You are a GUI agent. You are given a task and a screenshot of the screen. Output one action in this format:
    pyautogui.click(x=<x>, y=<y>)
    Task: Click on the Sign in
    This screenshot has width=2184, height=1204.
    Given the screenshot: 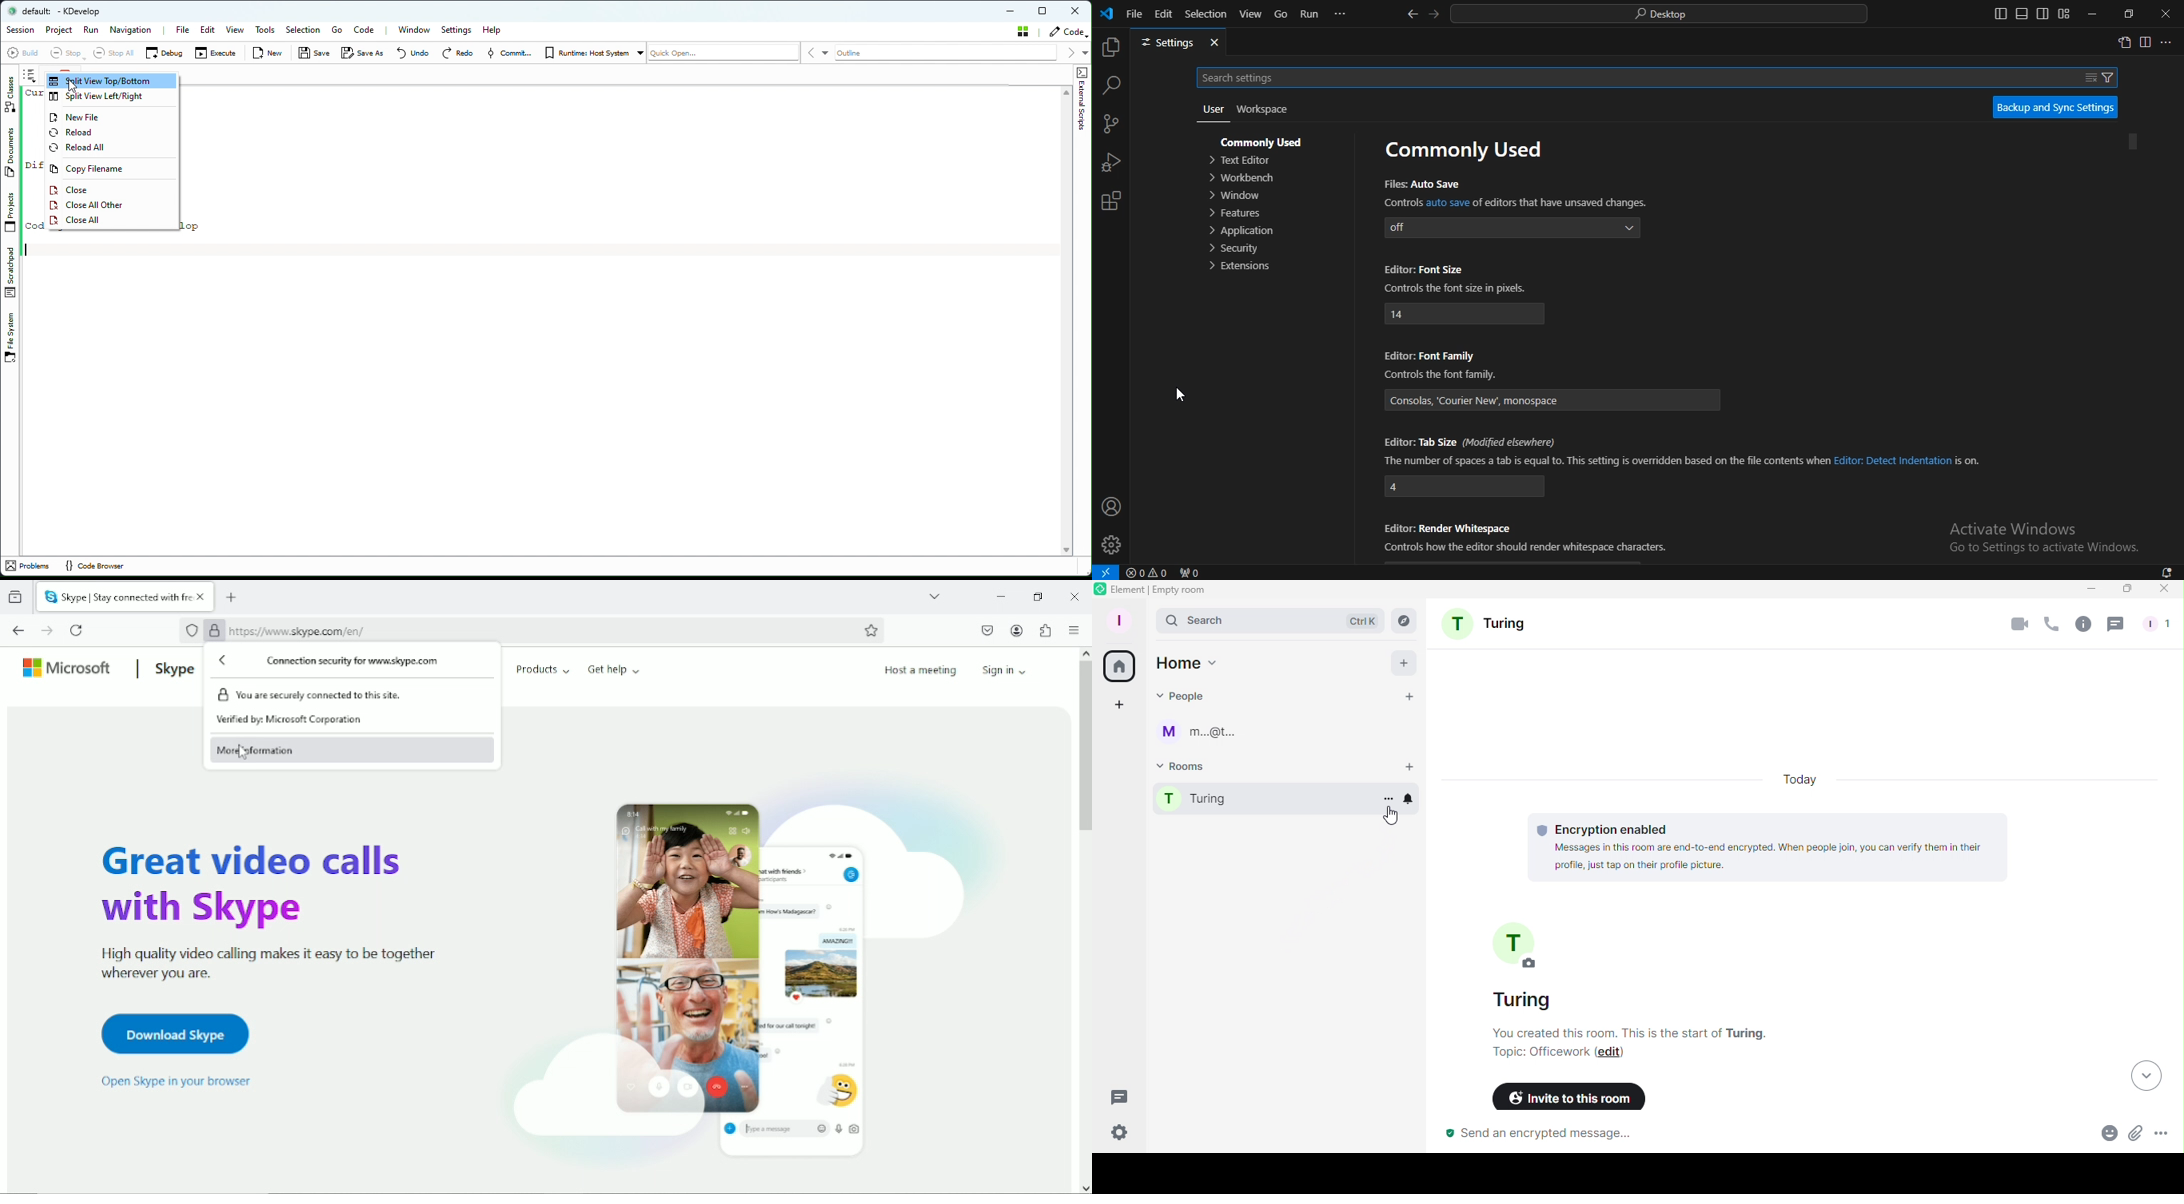 What is the action you would take?
    pyautogui.click(x=1008, y=669)
    